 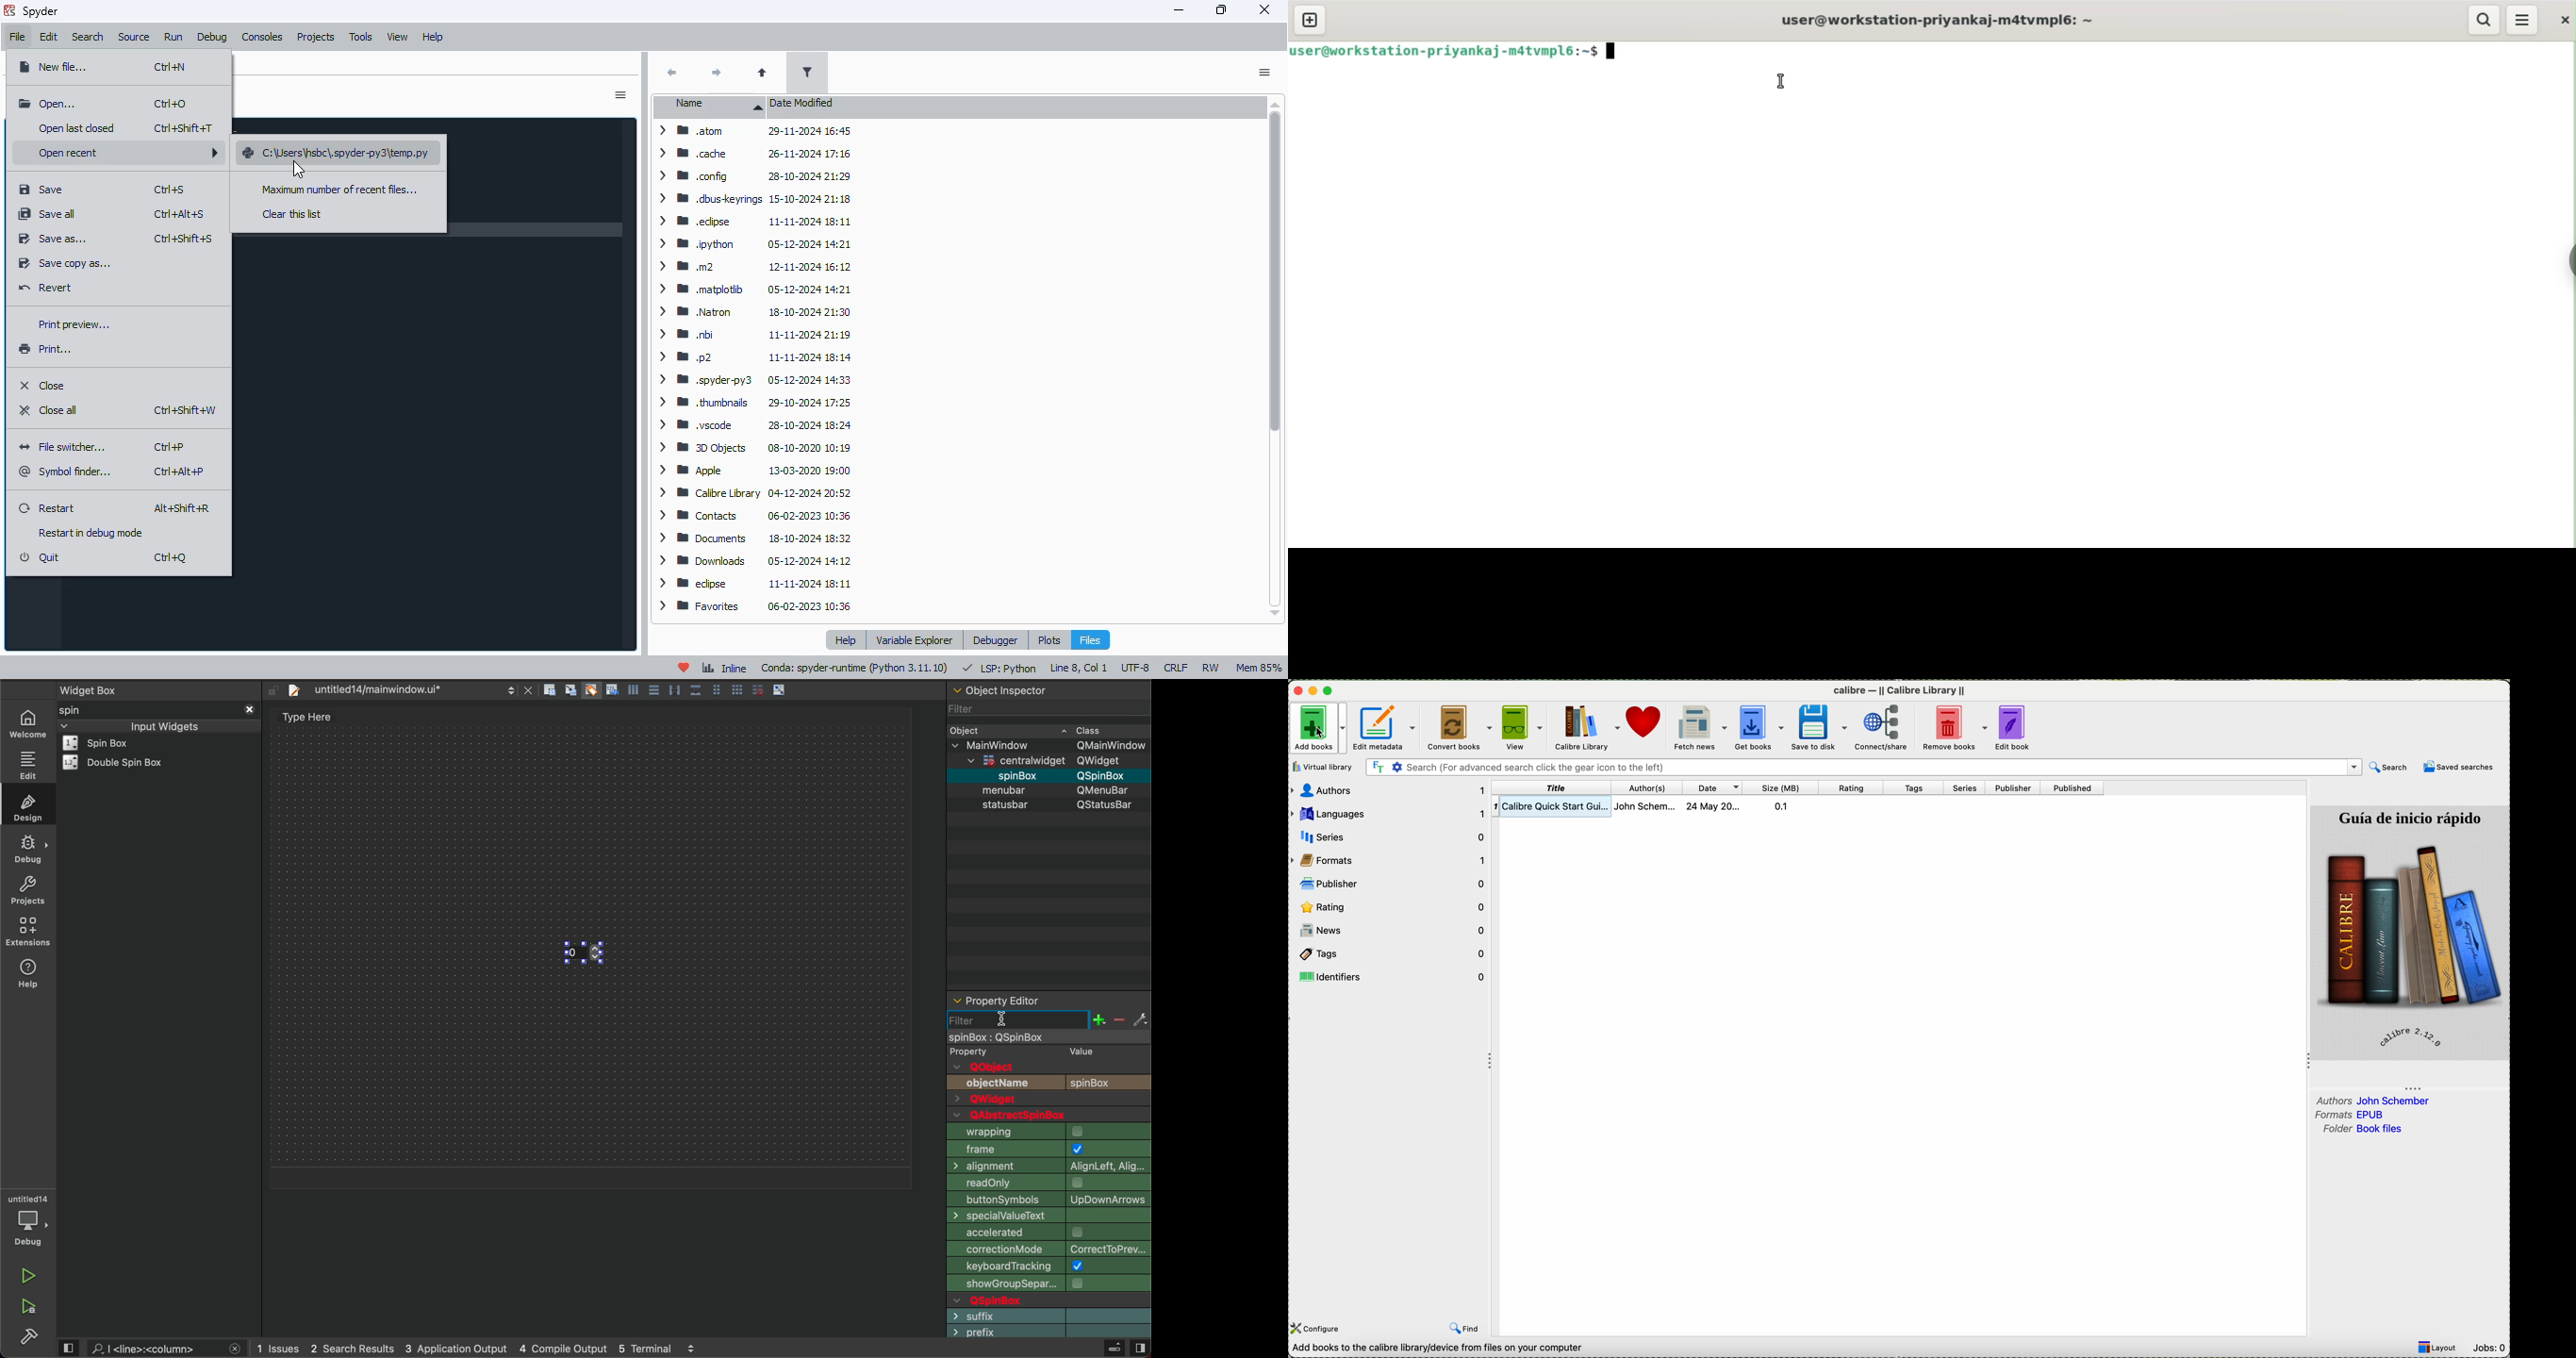 I want to click on search, so click(x=88, y=38).